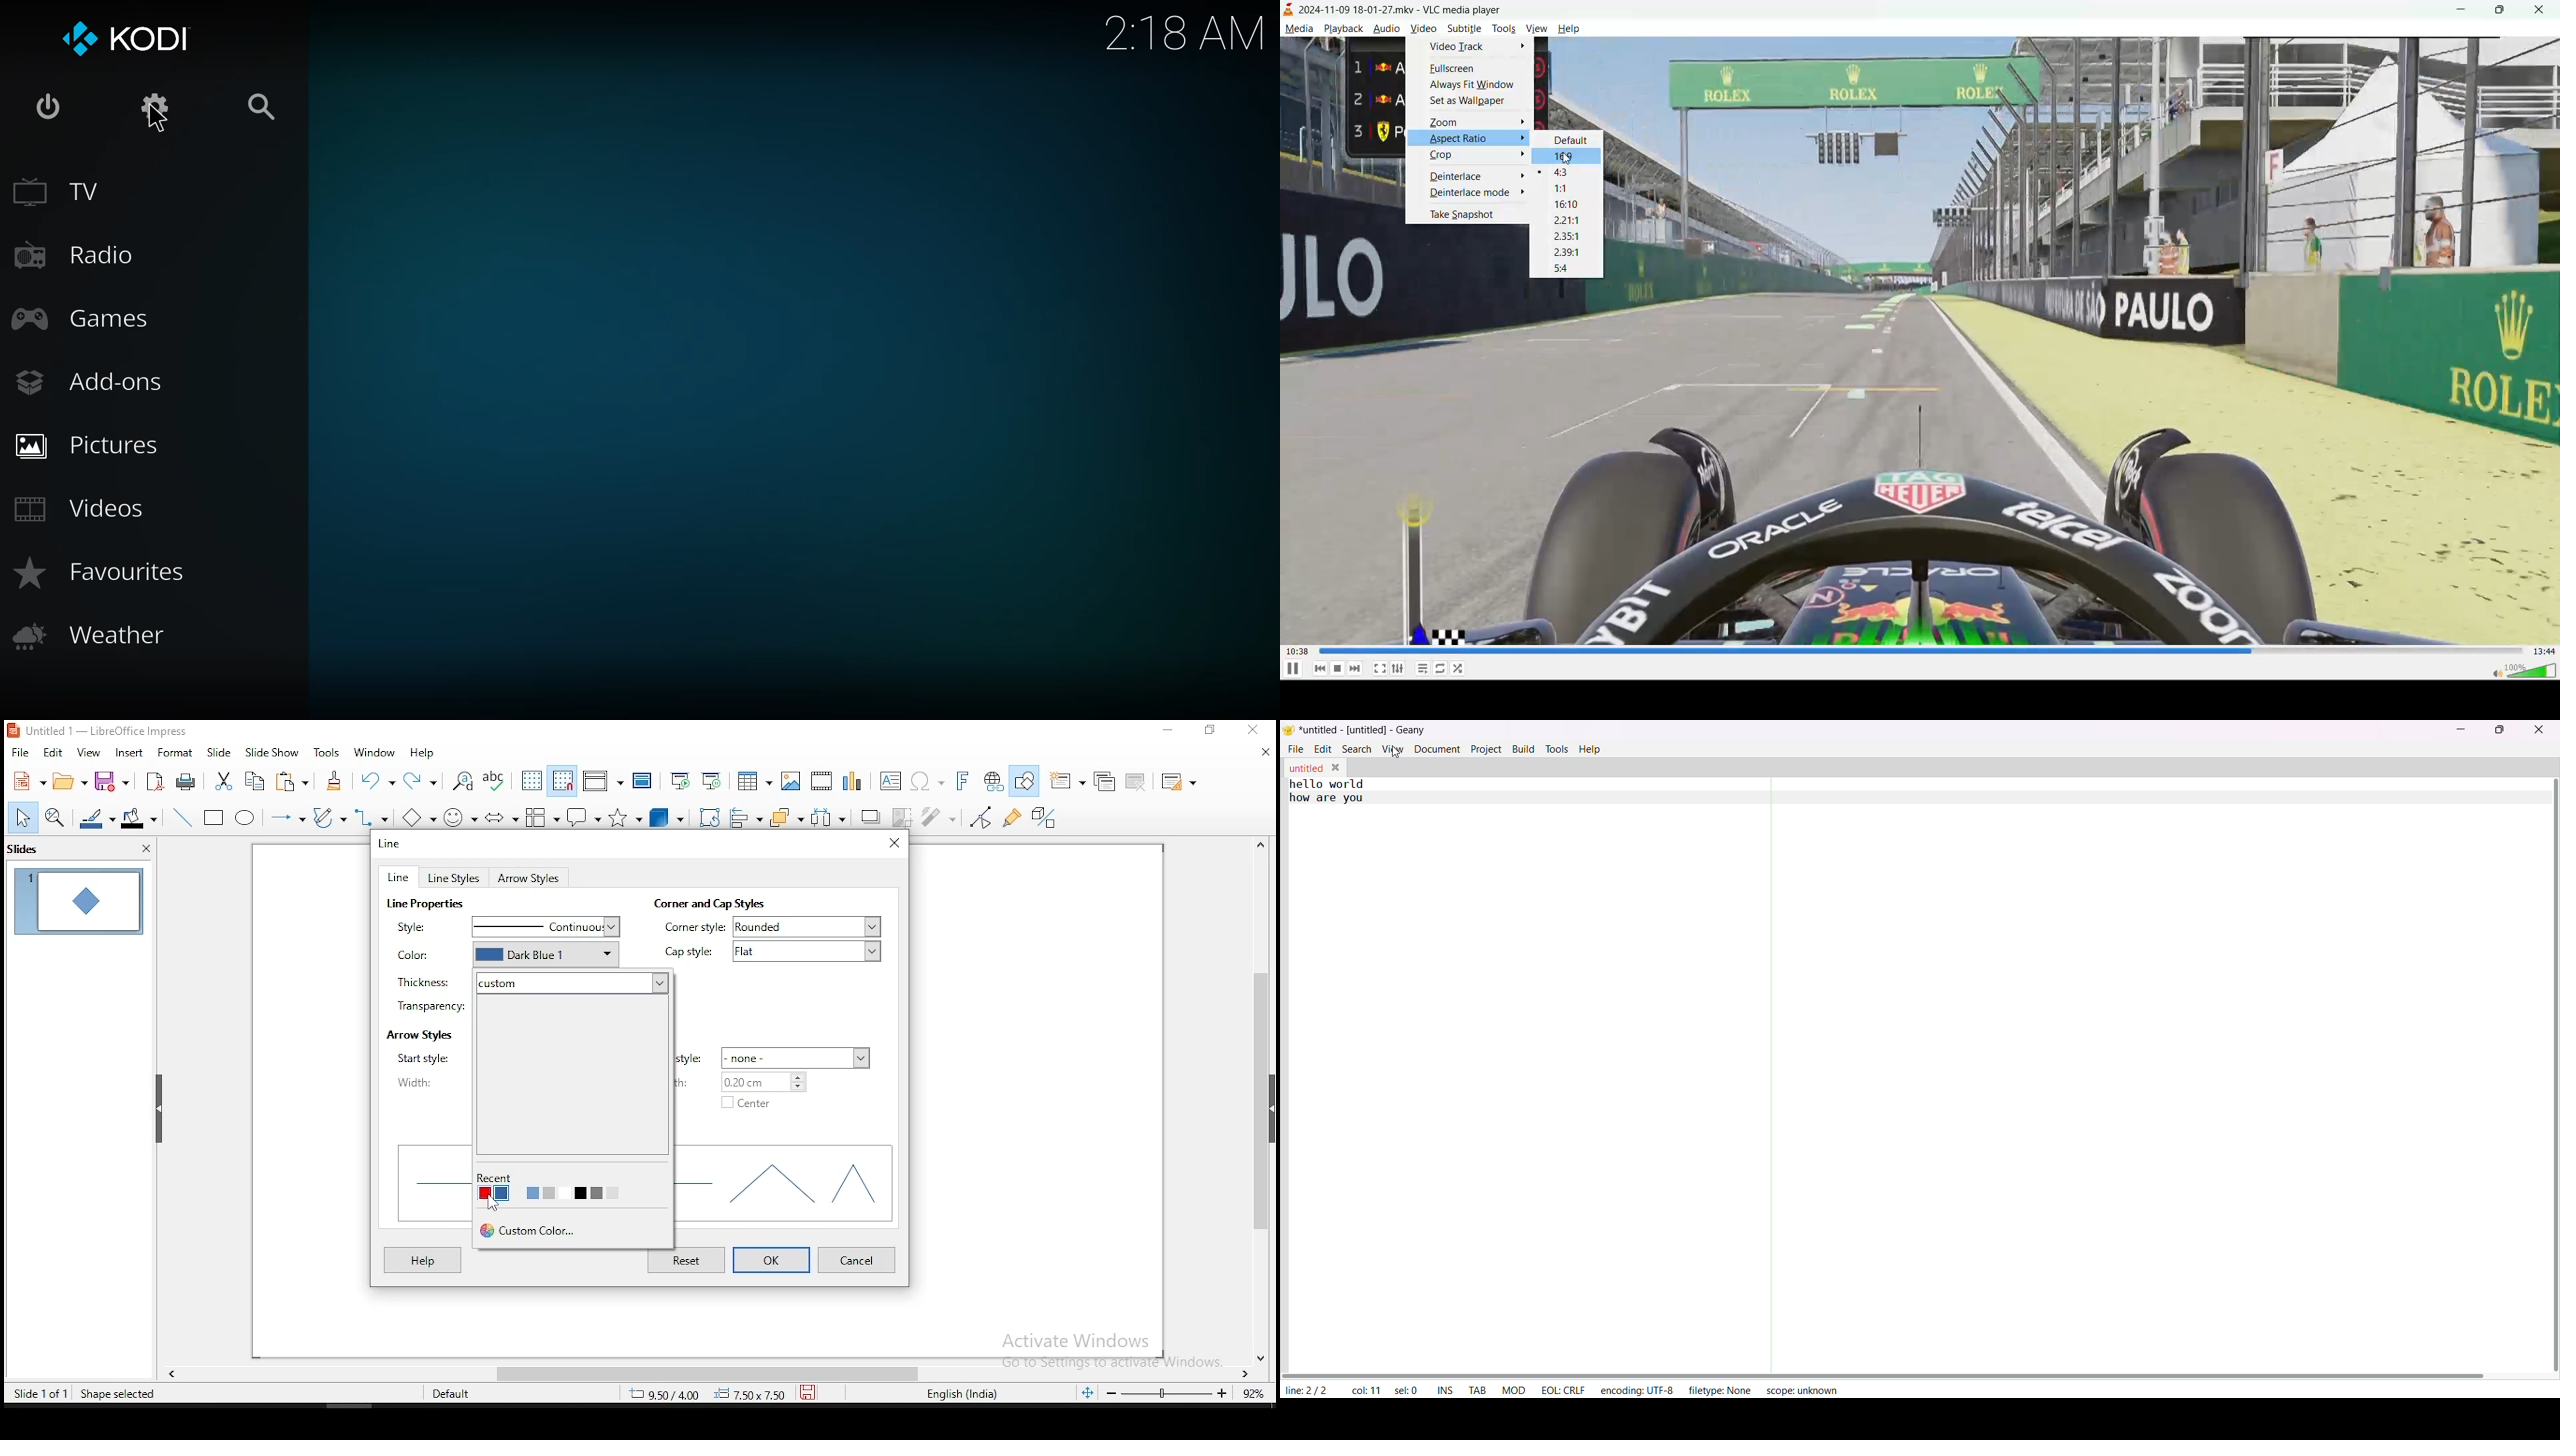 The height and width of the screenshot is (1456, 2576). Describe the element at coordinates (1573, 155) in the screenshot. I see `16:9` at that location.